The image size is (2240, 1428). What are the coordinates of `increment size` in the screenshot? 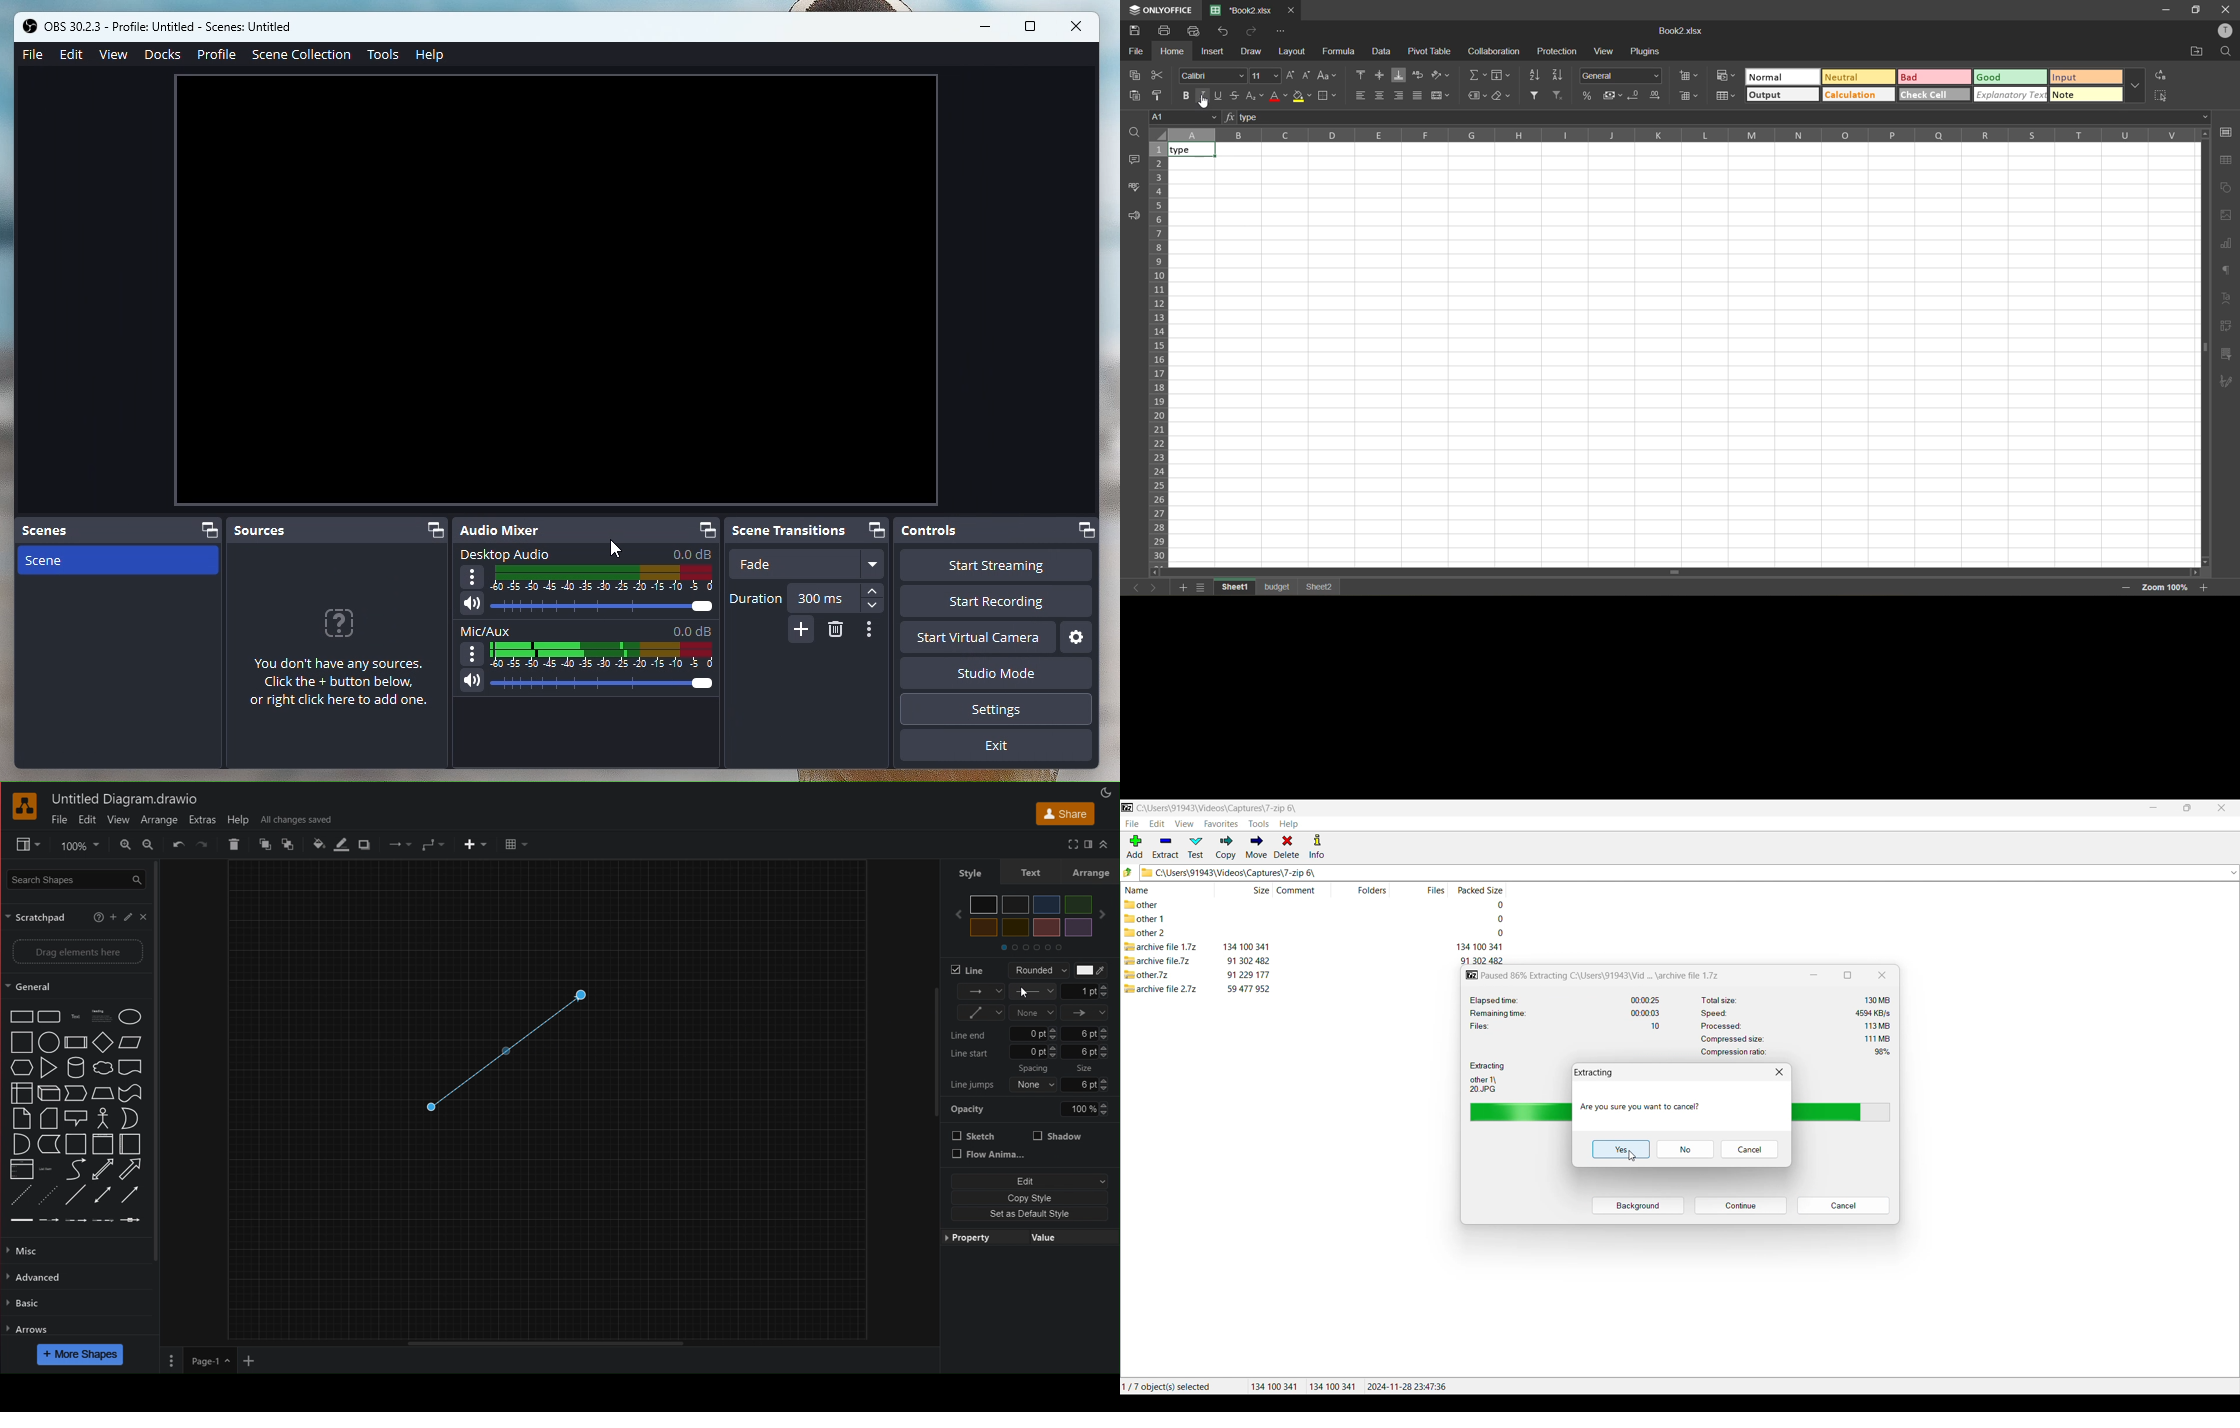 It's located at (1291, 75).